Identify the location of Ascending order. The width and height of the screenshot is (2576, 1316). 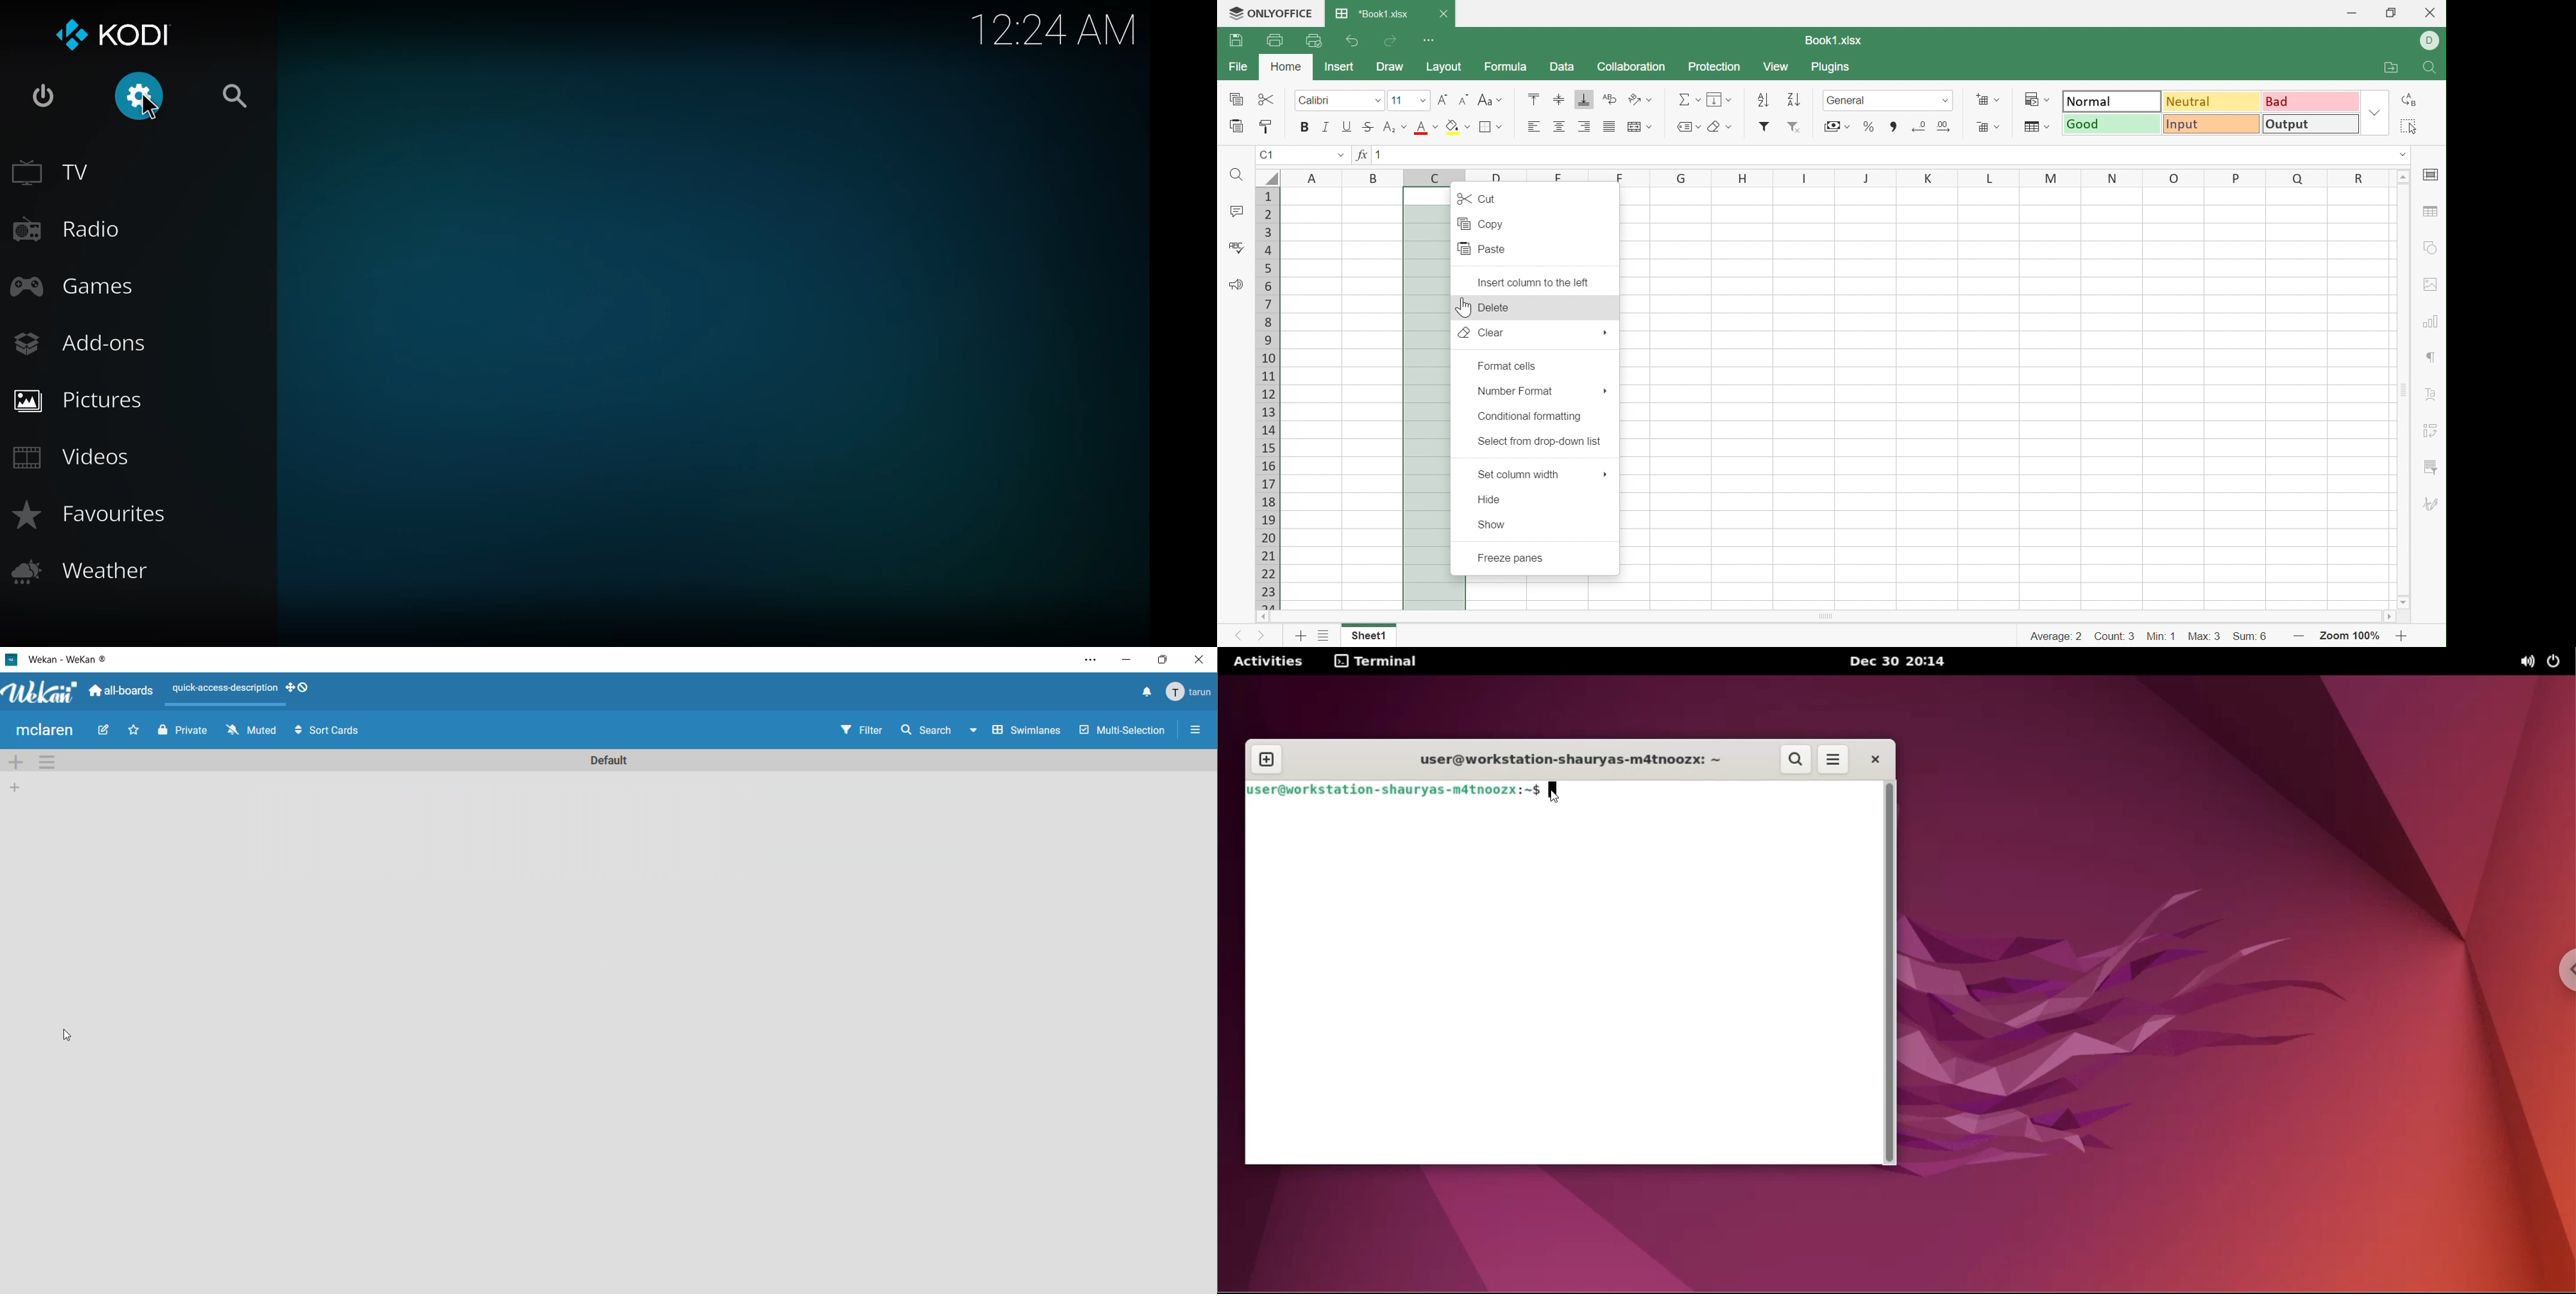
(1763, 98).